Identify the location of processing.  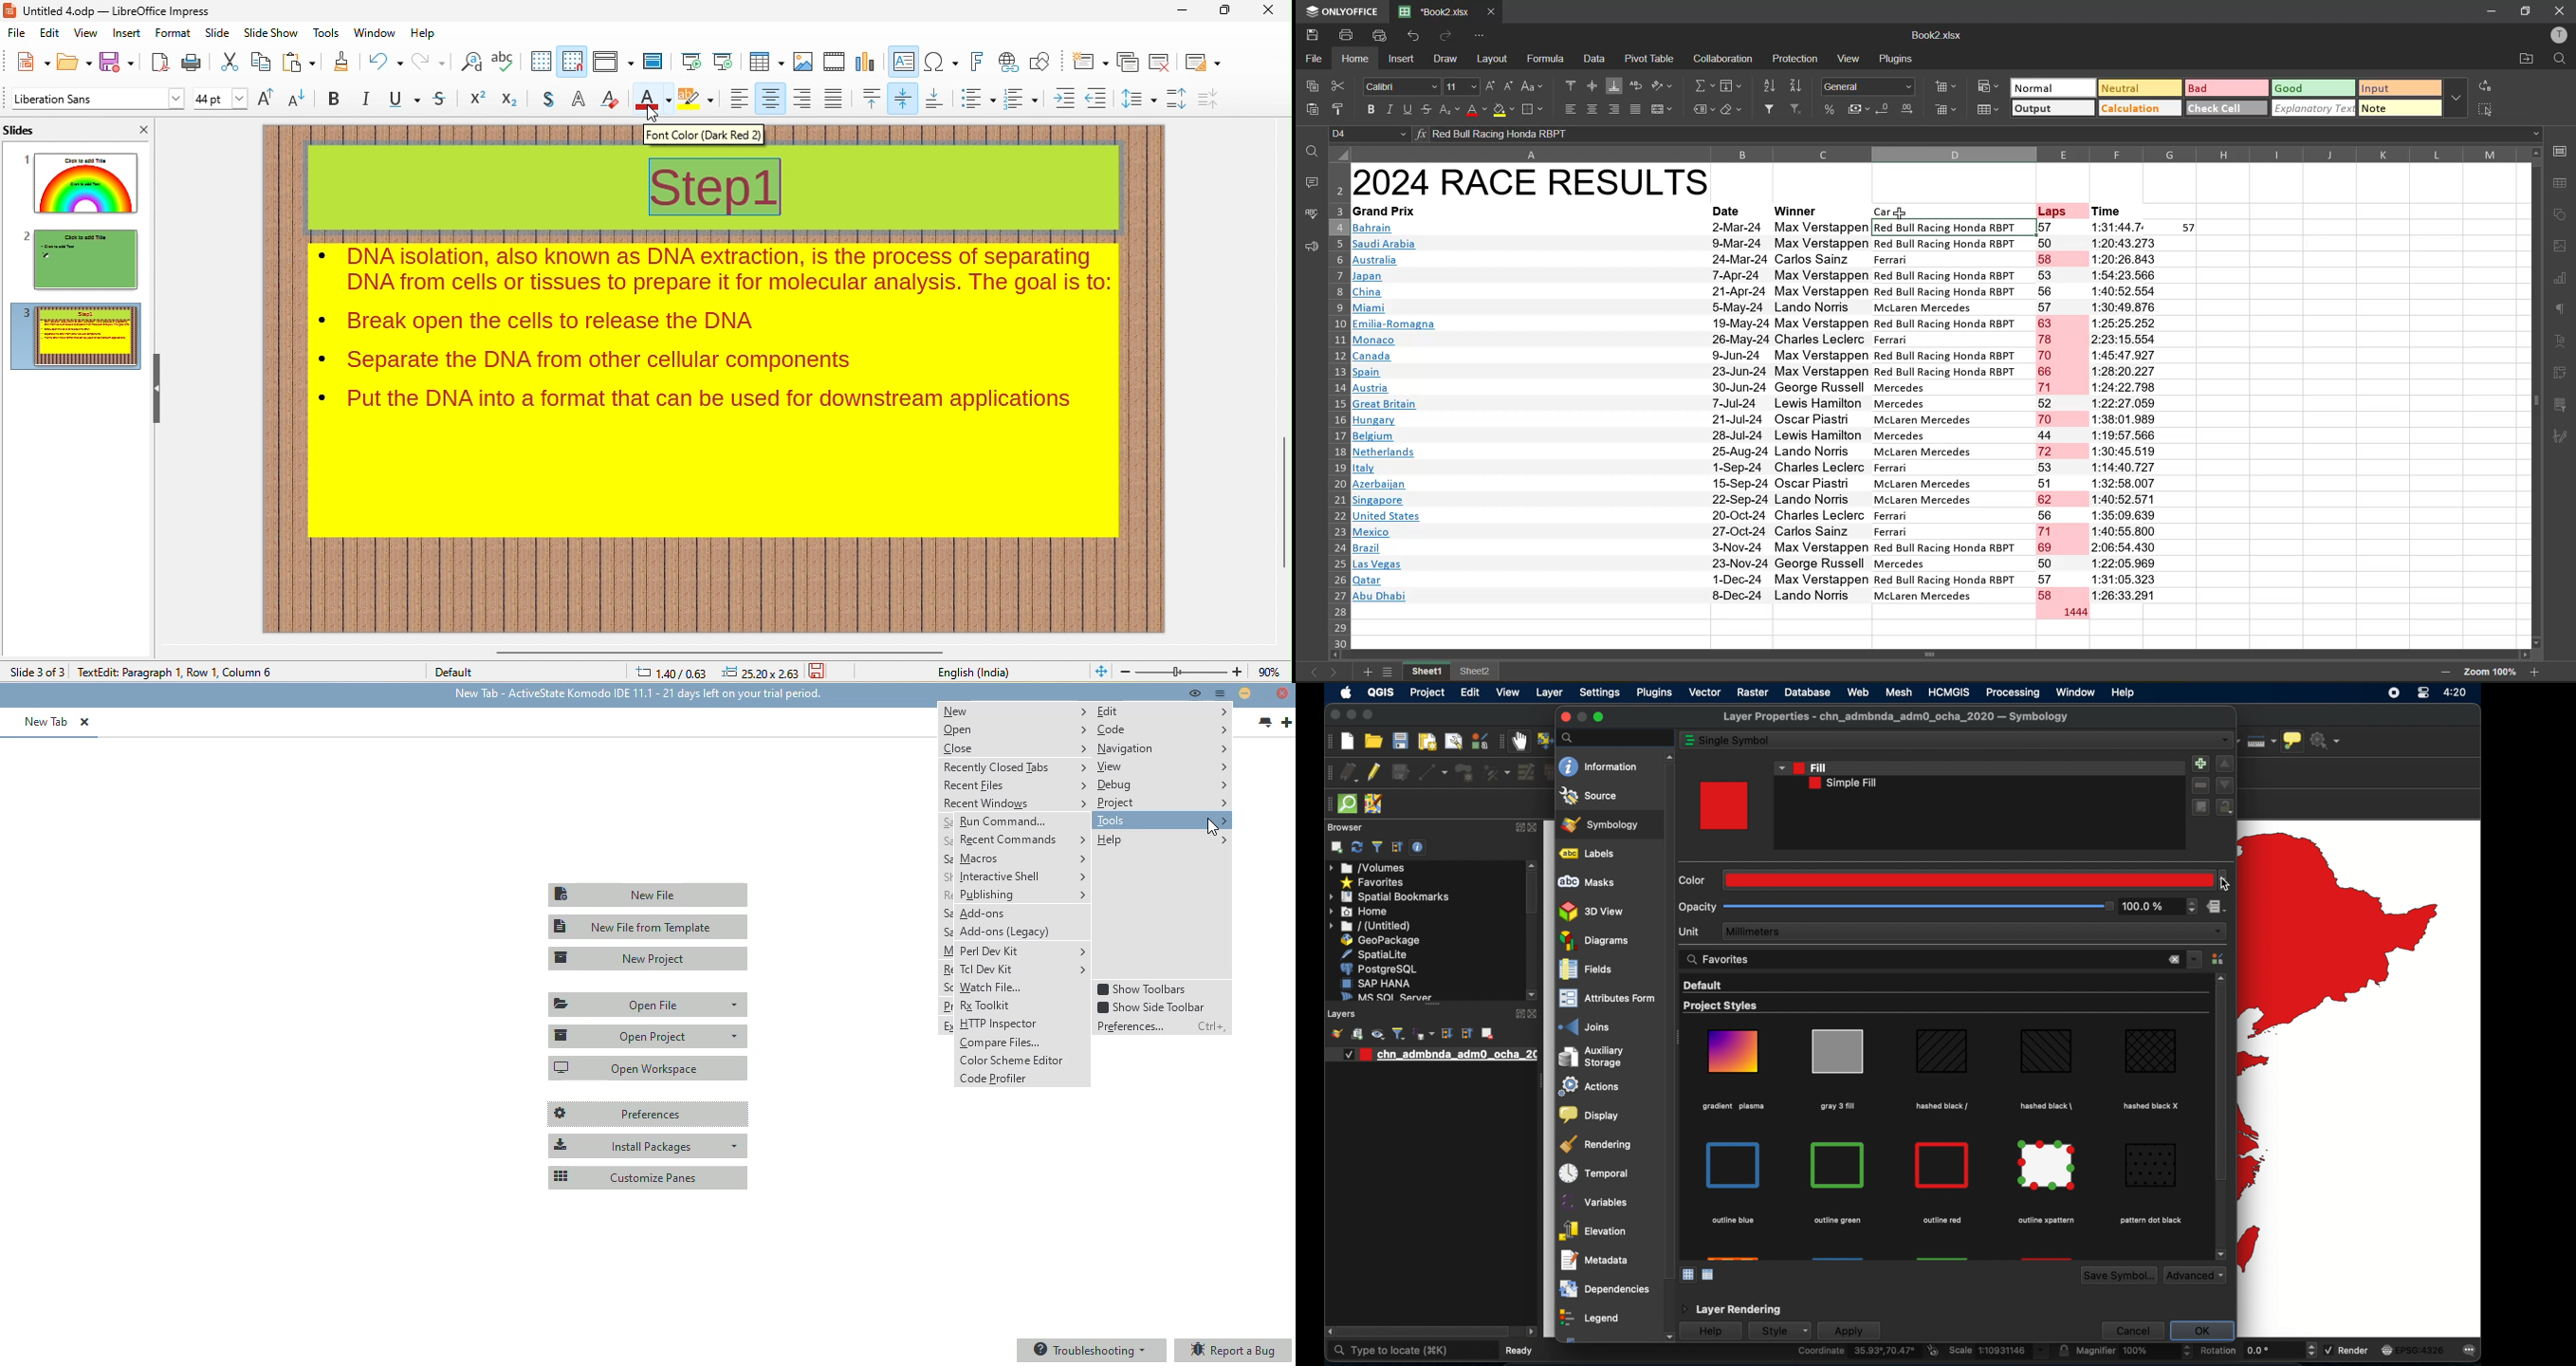
(2013, 692).